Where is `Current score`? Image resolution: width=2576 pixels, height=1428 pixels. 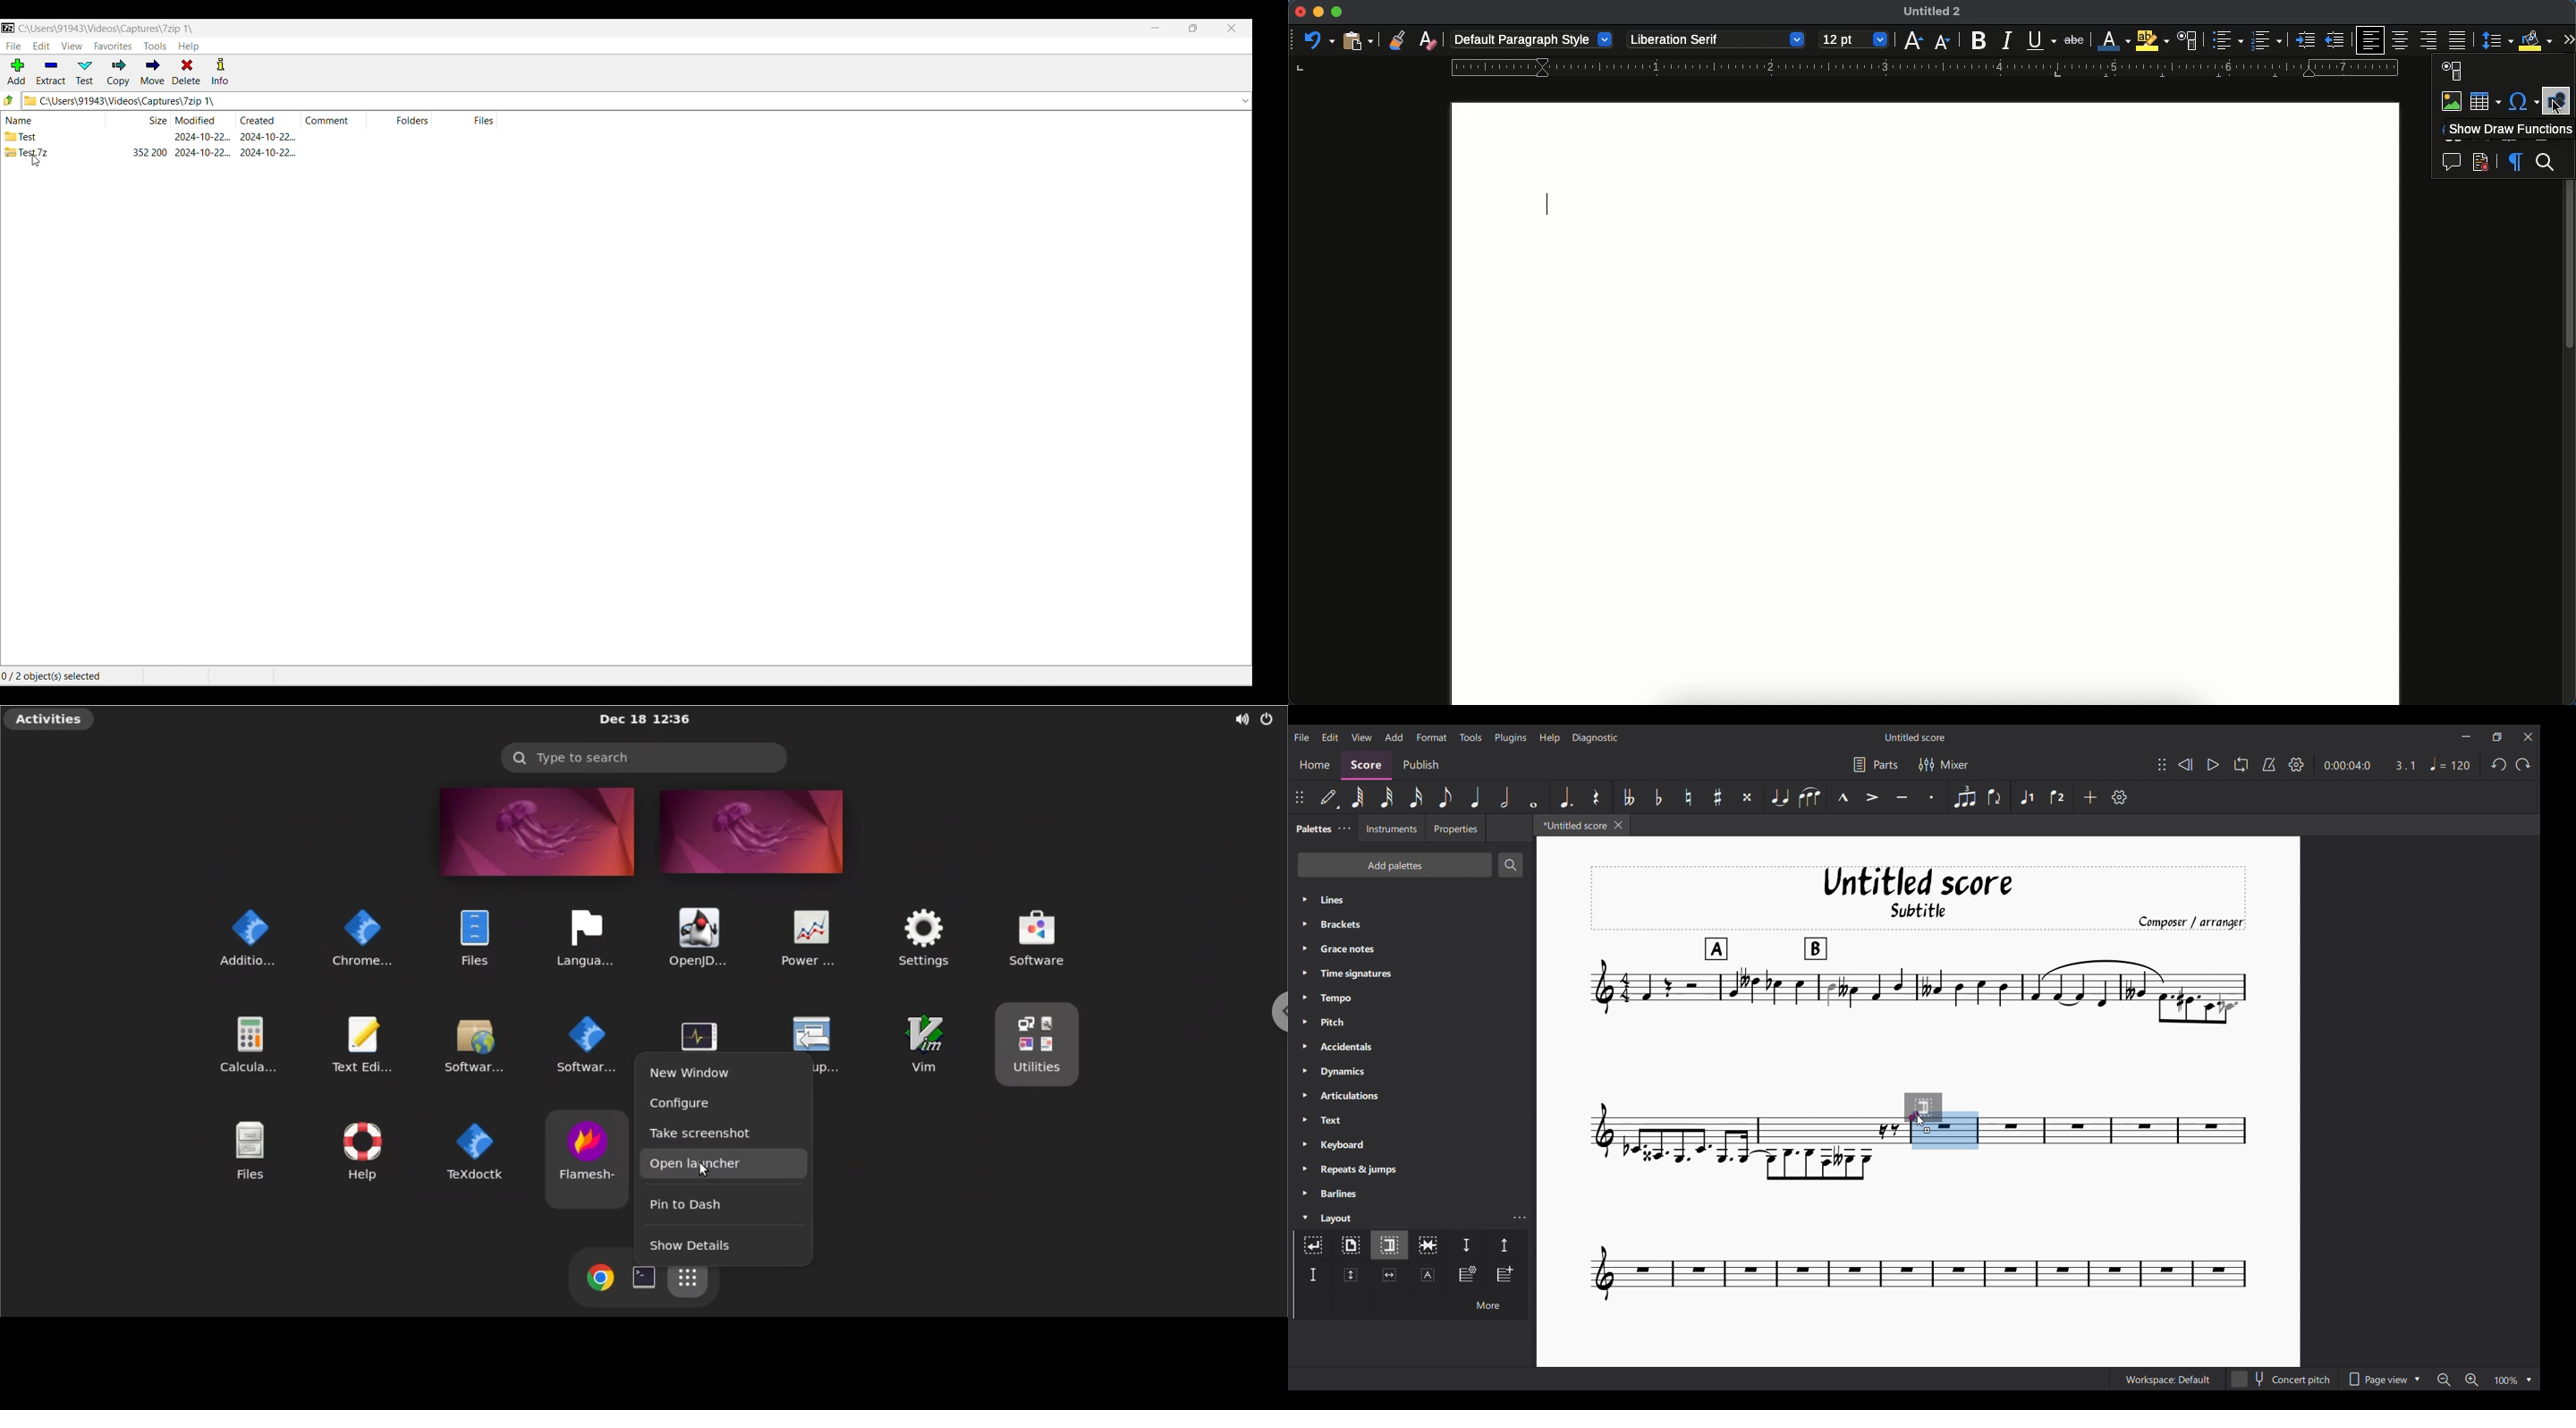 Current score is located at coordinates (1918, 1226).